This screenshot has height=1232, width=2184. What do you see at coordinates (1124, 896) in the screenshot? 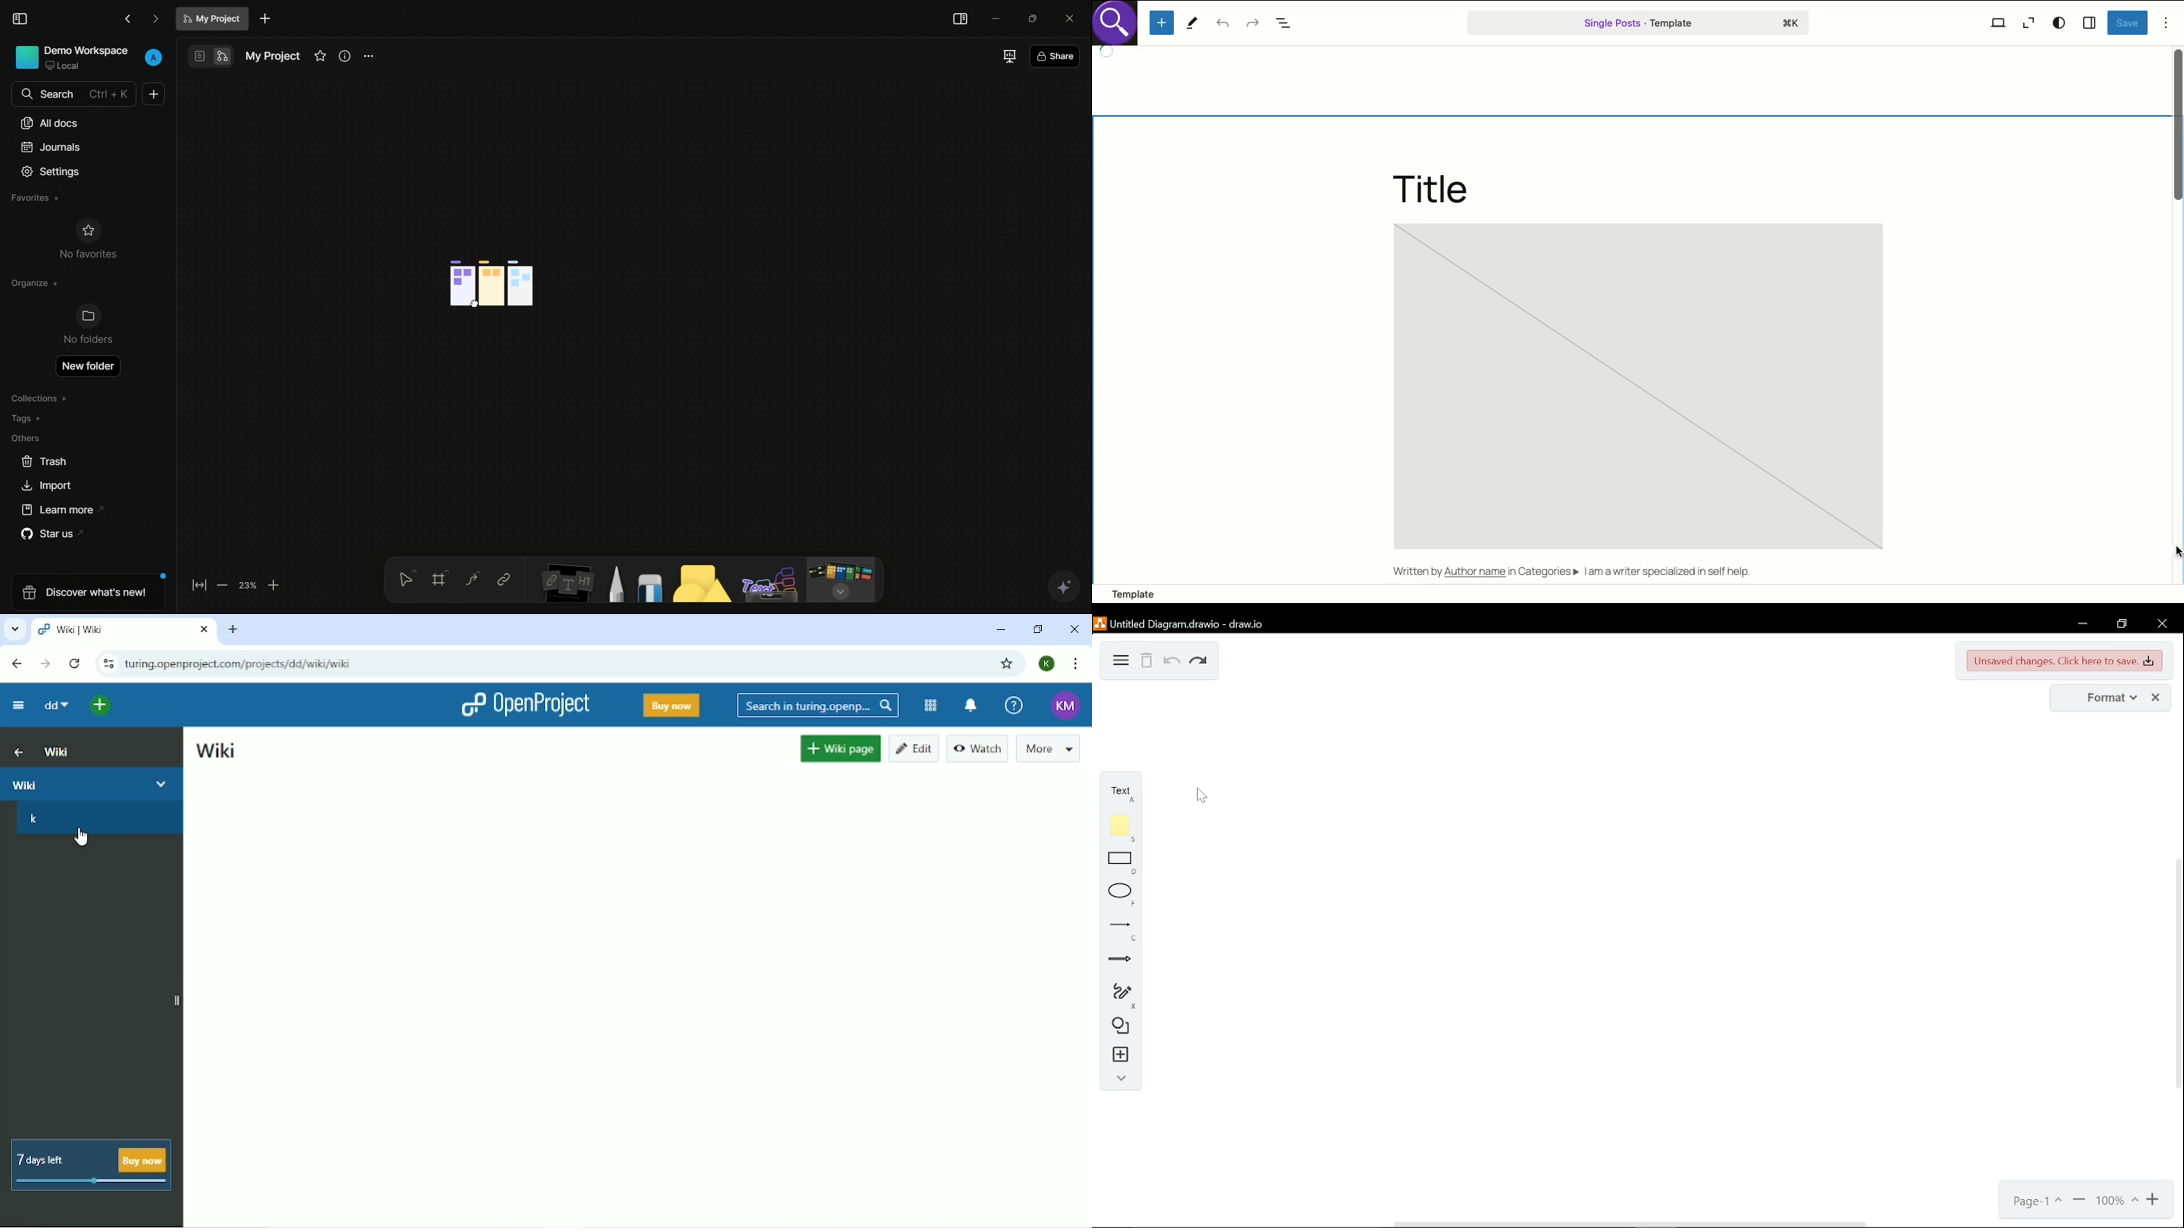
I see `ellipse` at bounding box center [1124, 896].